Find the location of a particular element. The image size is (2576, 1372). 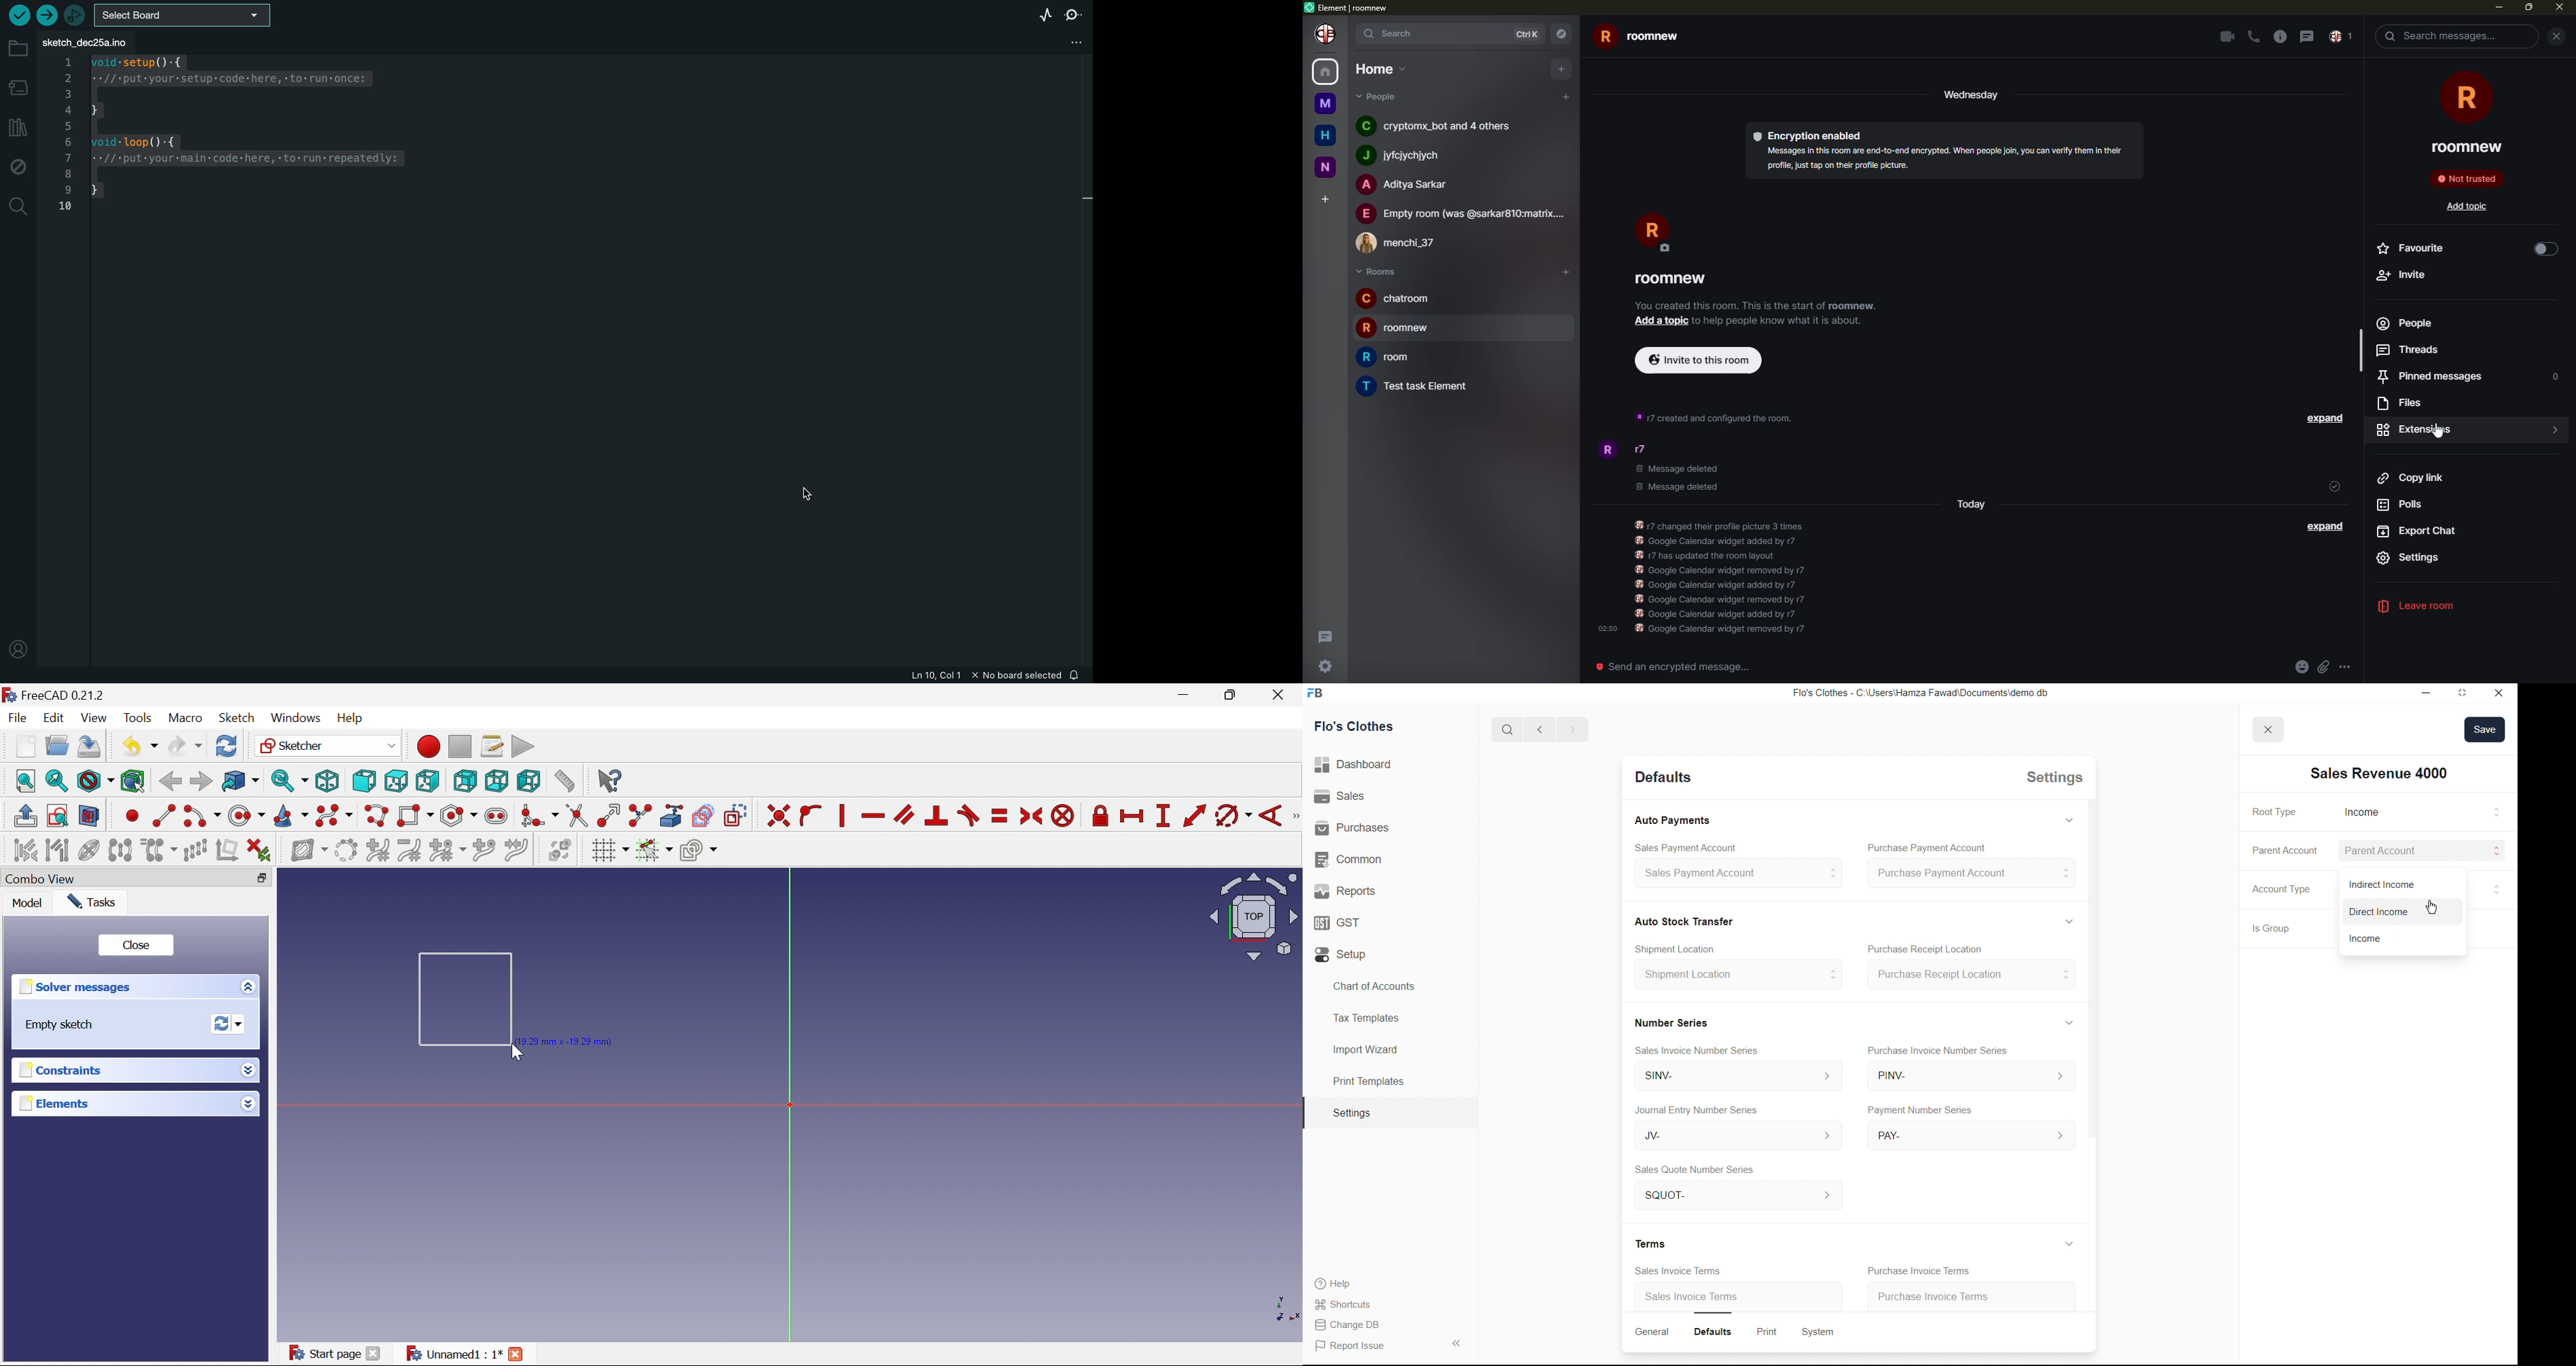

Number Series is located at coordinates (1670, 1021).